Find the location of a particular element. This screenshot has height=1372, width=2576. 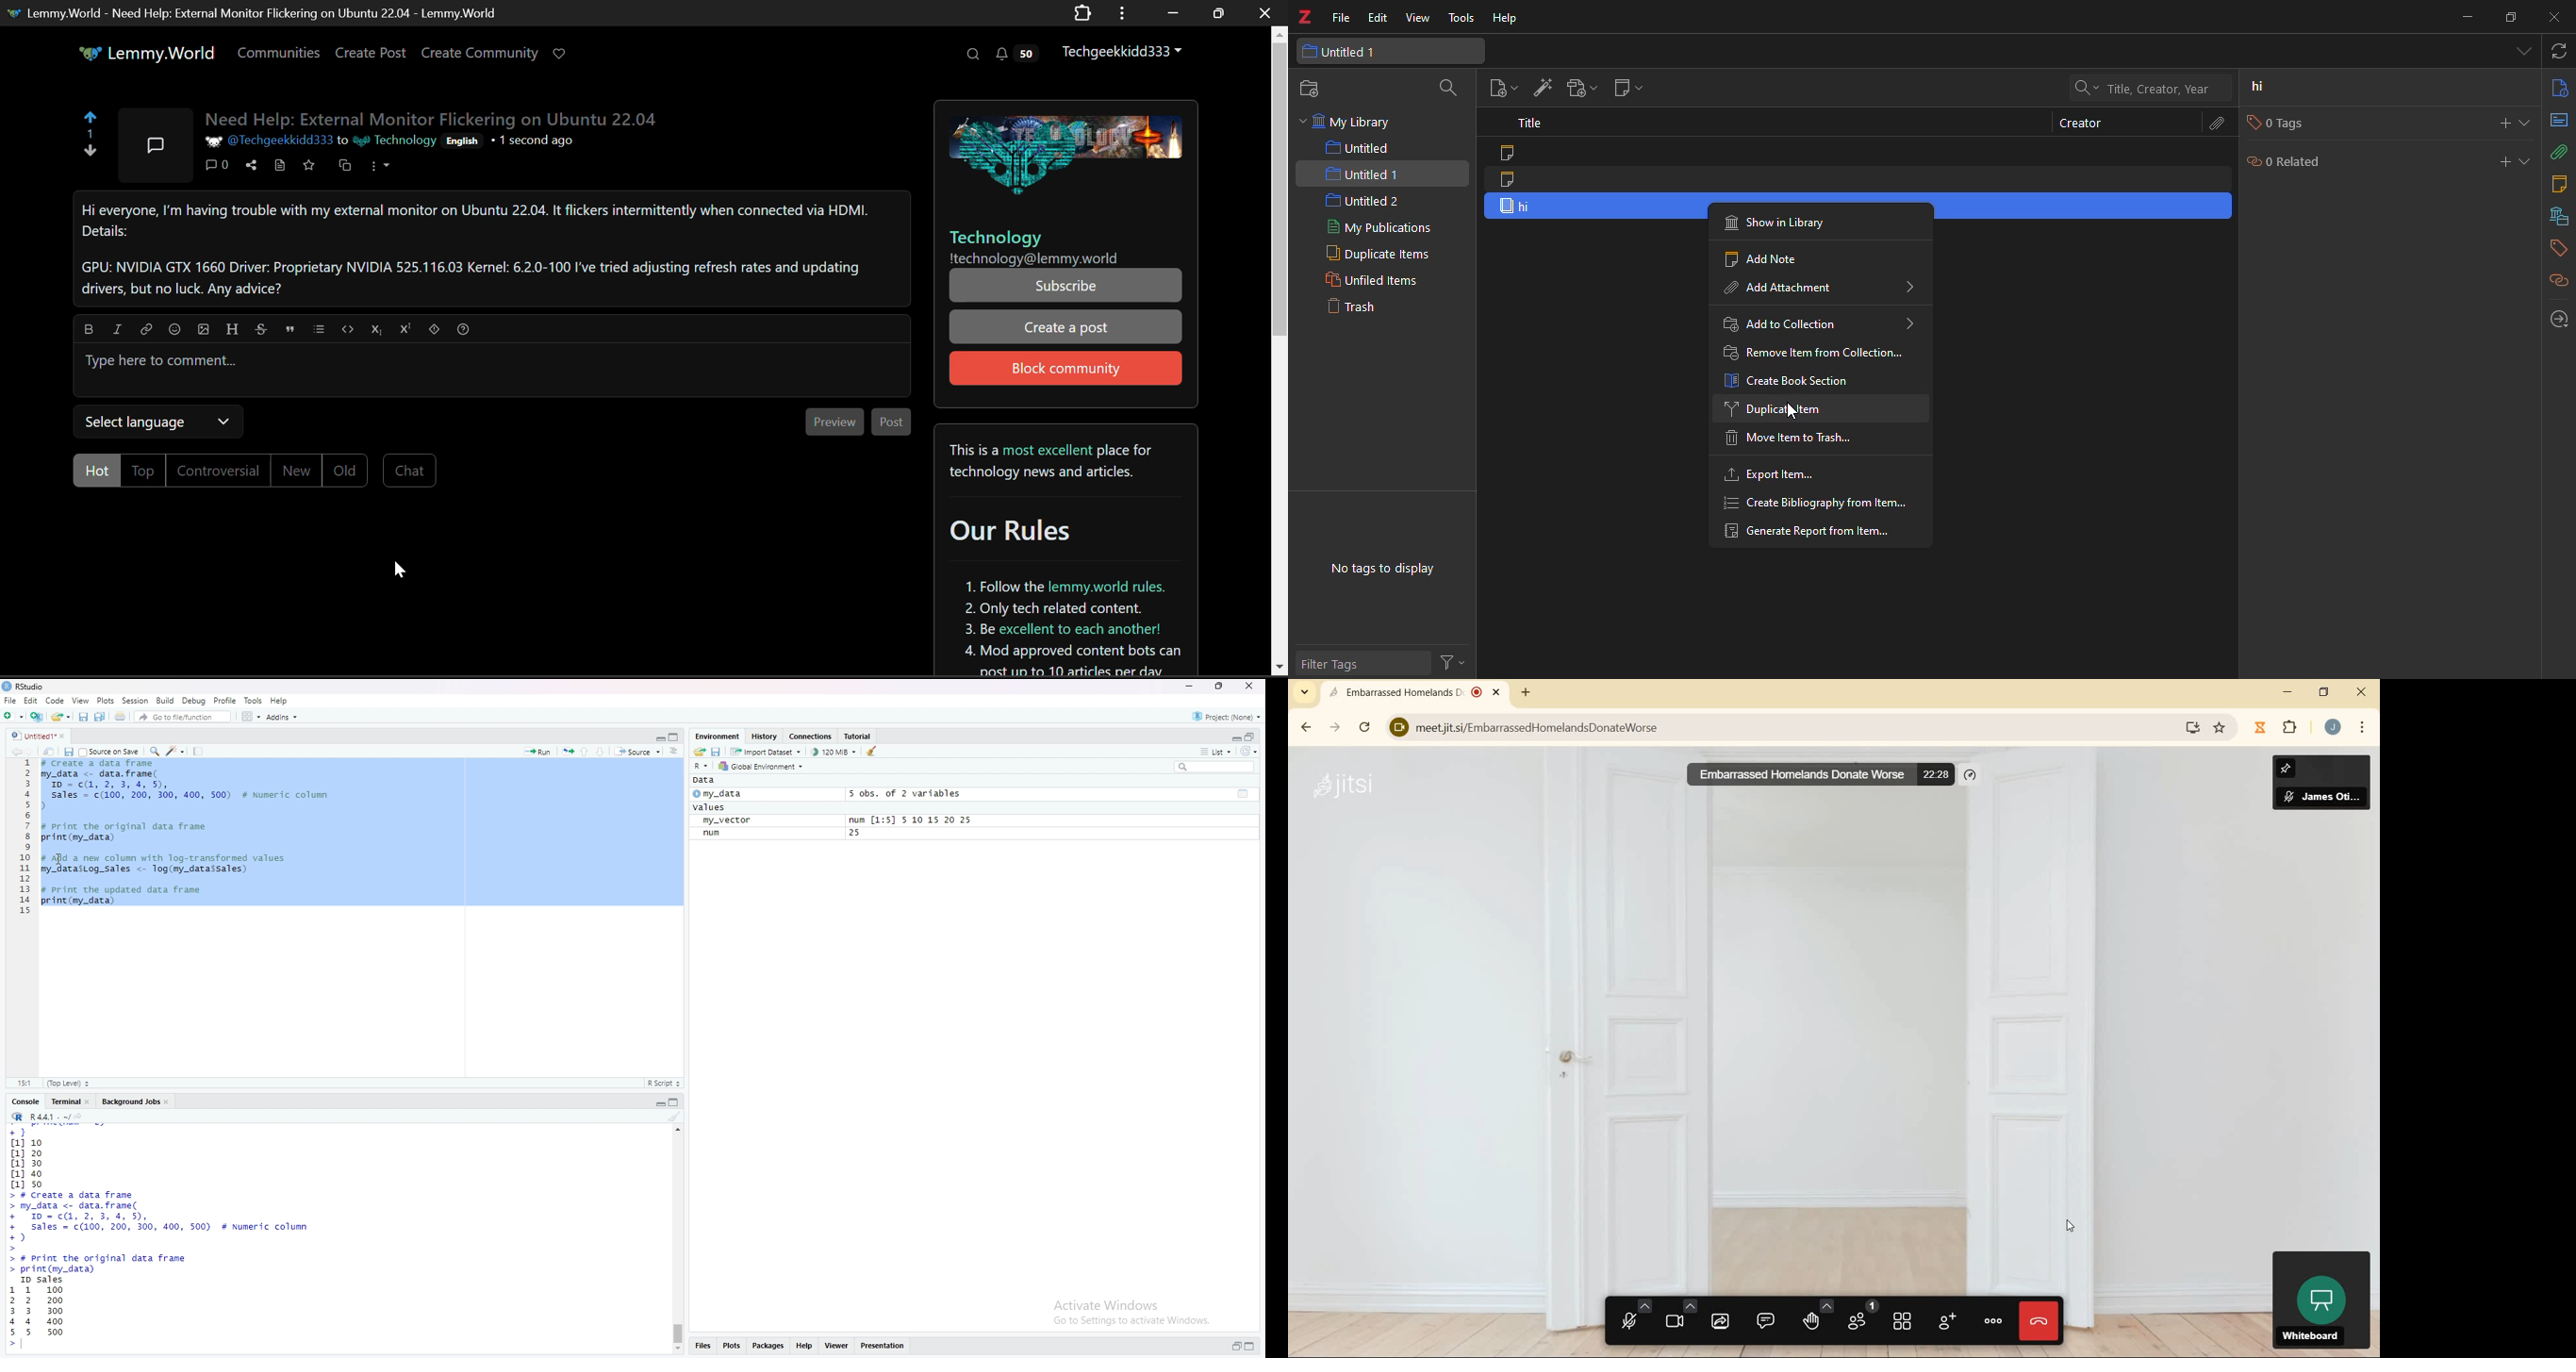

clear console is located at coordinates (674, 1118).